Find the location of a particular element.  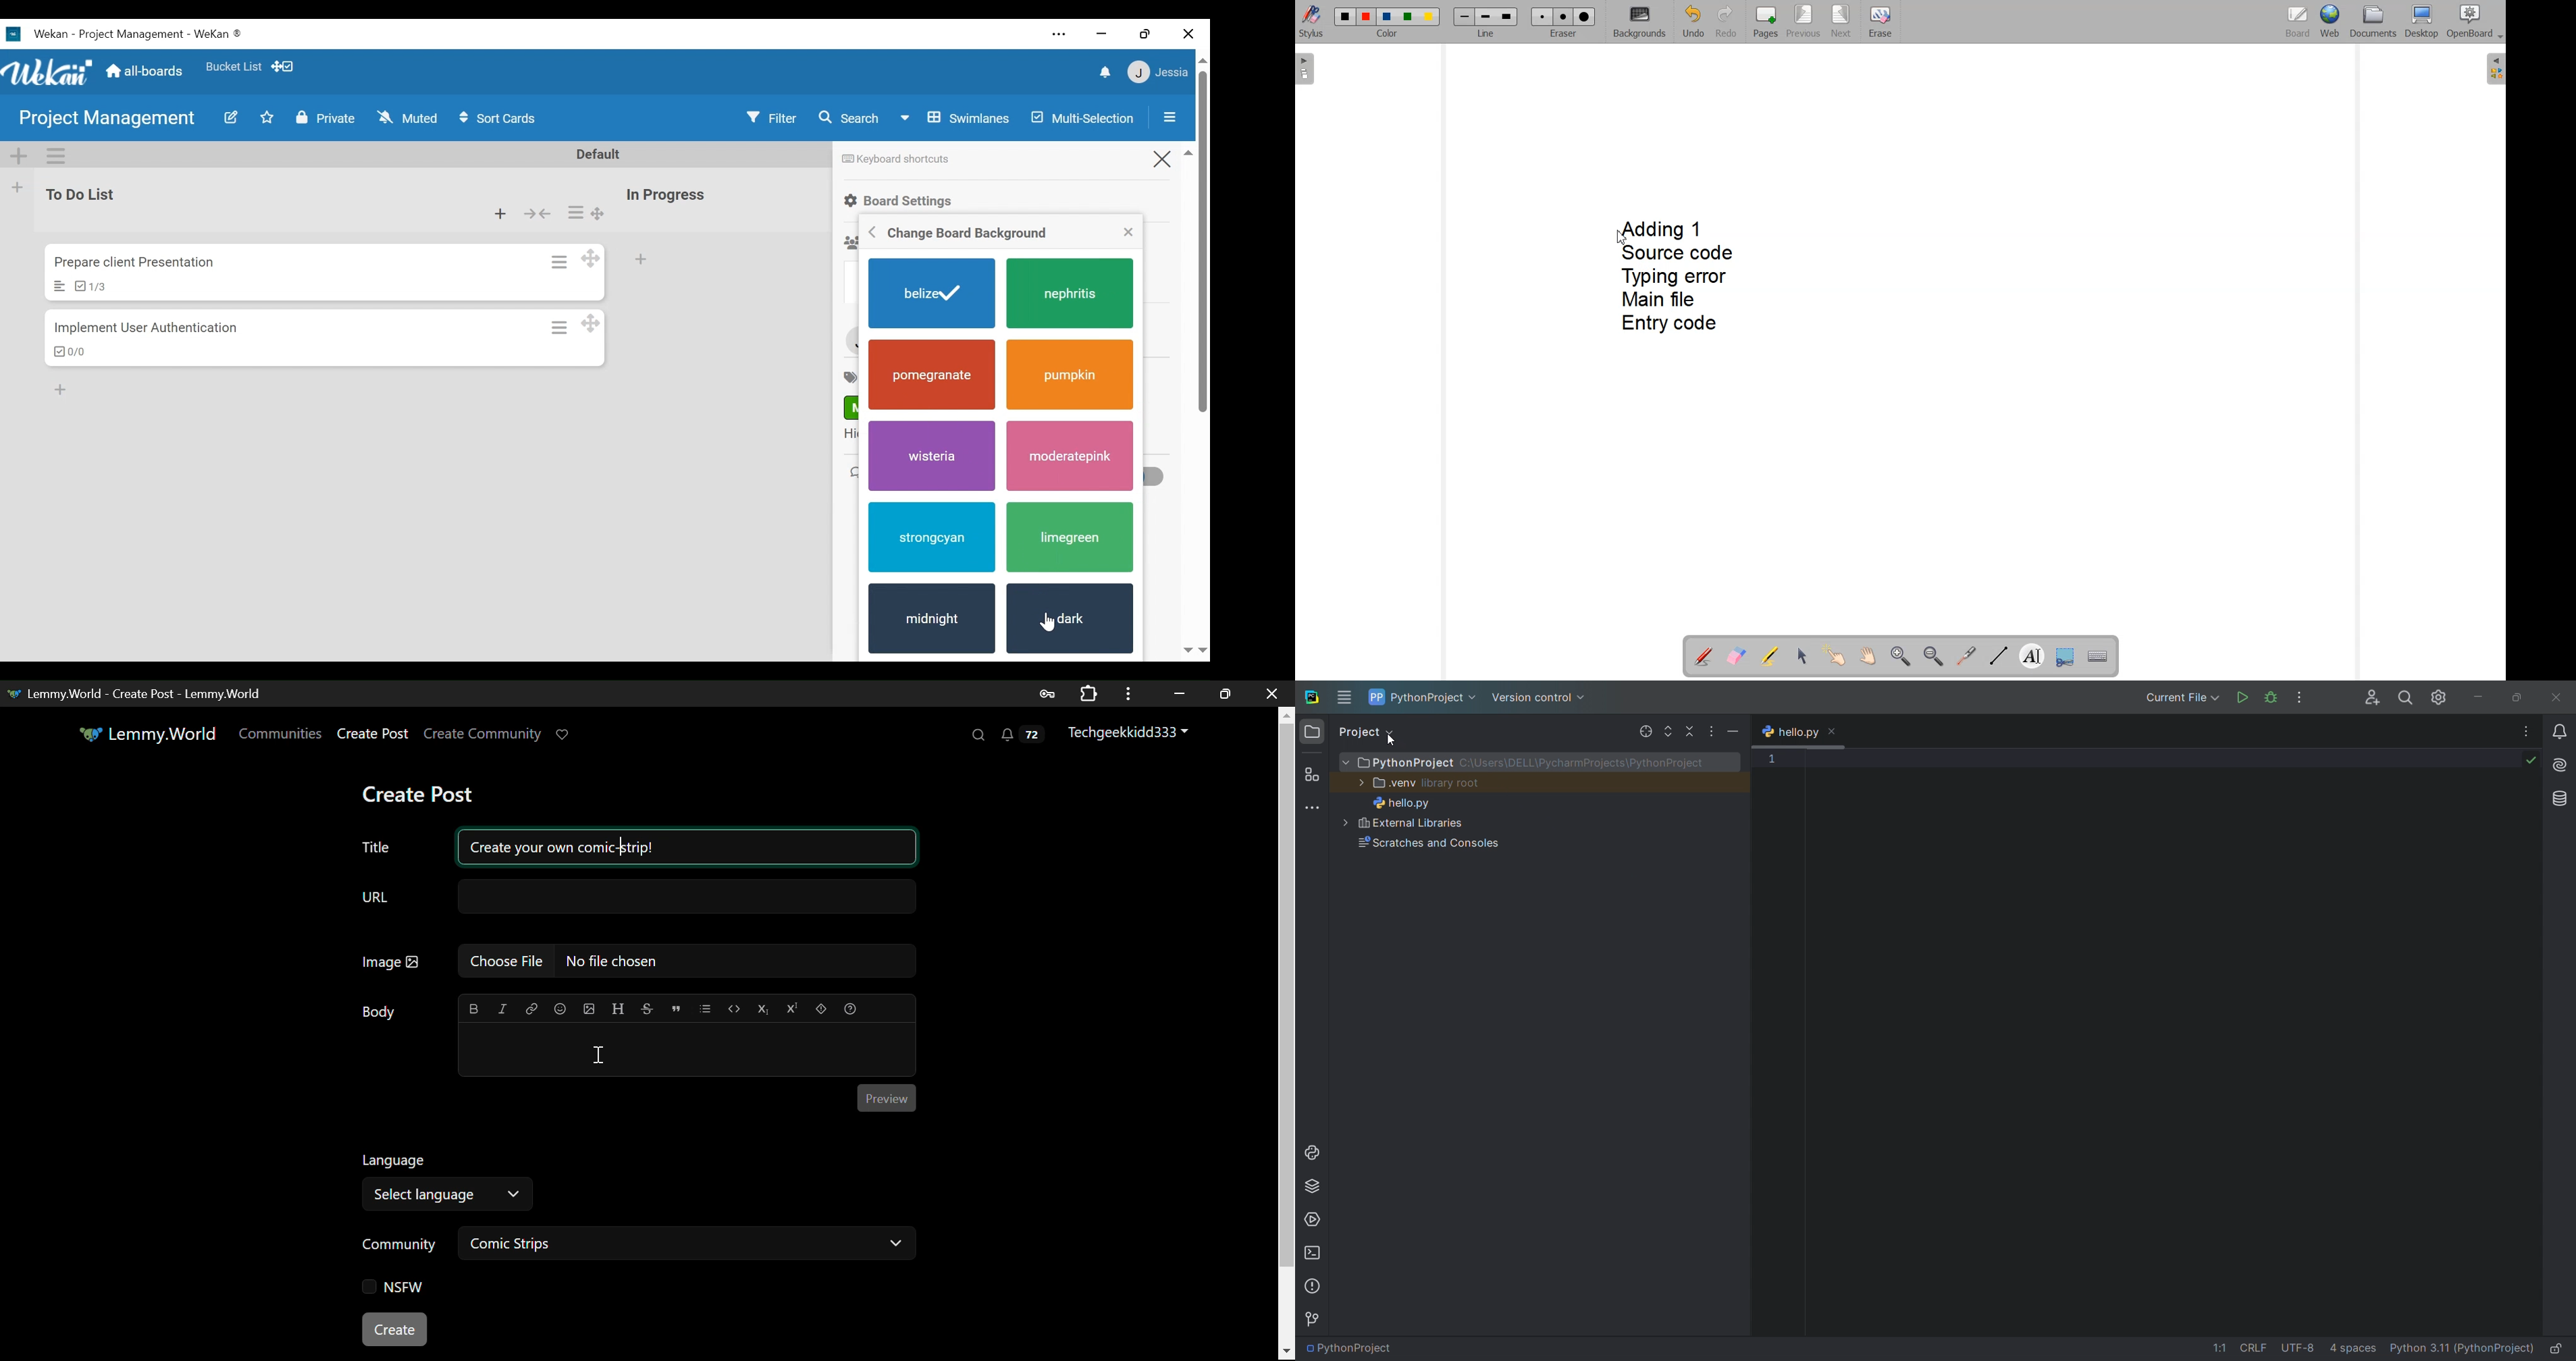

problems is located at coordinates (1312, 1287).